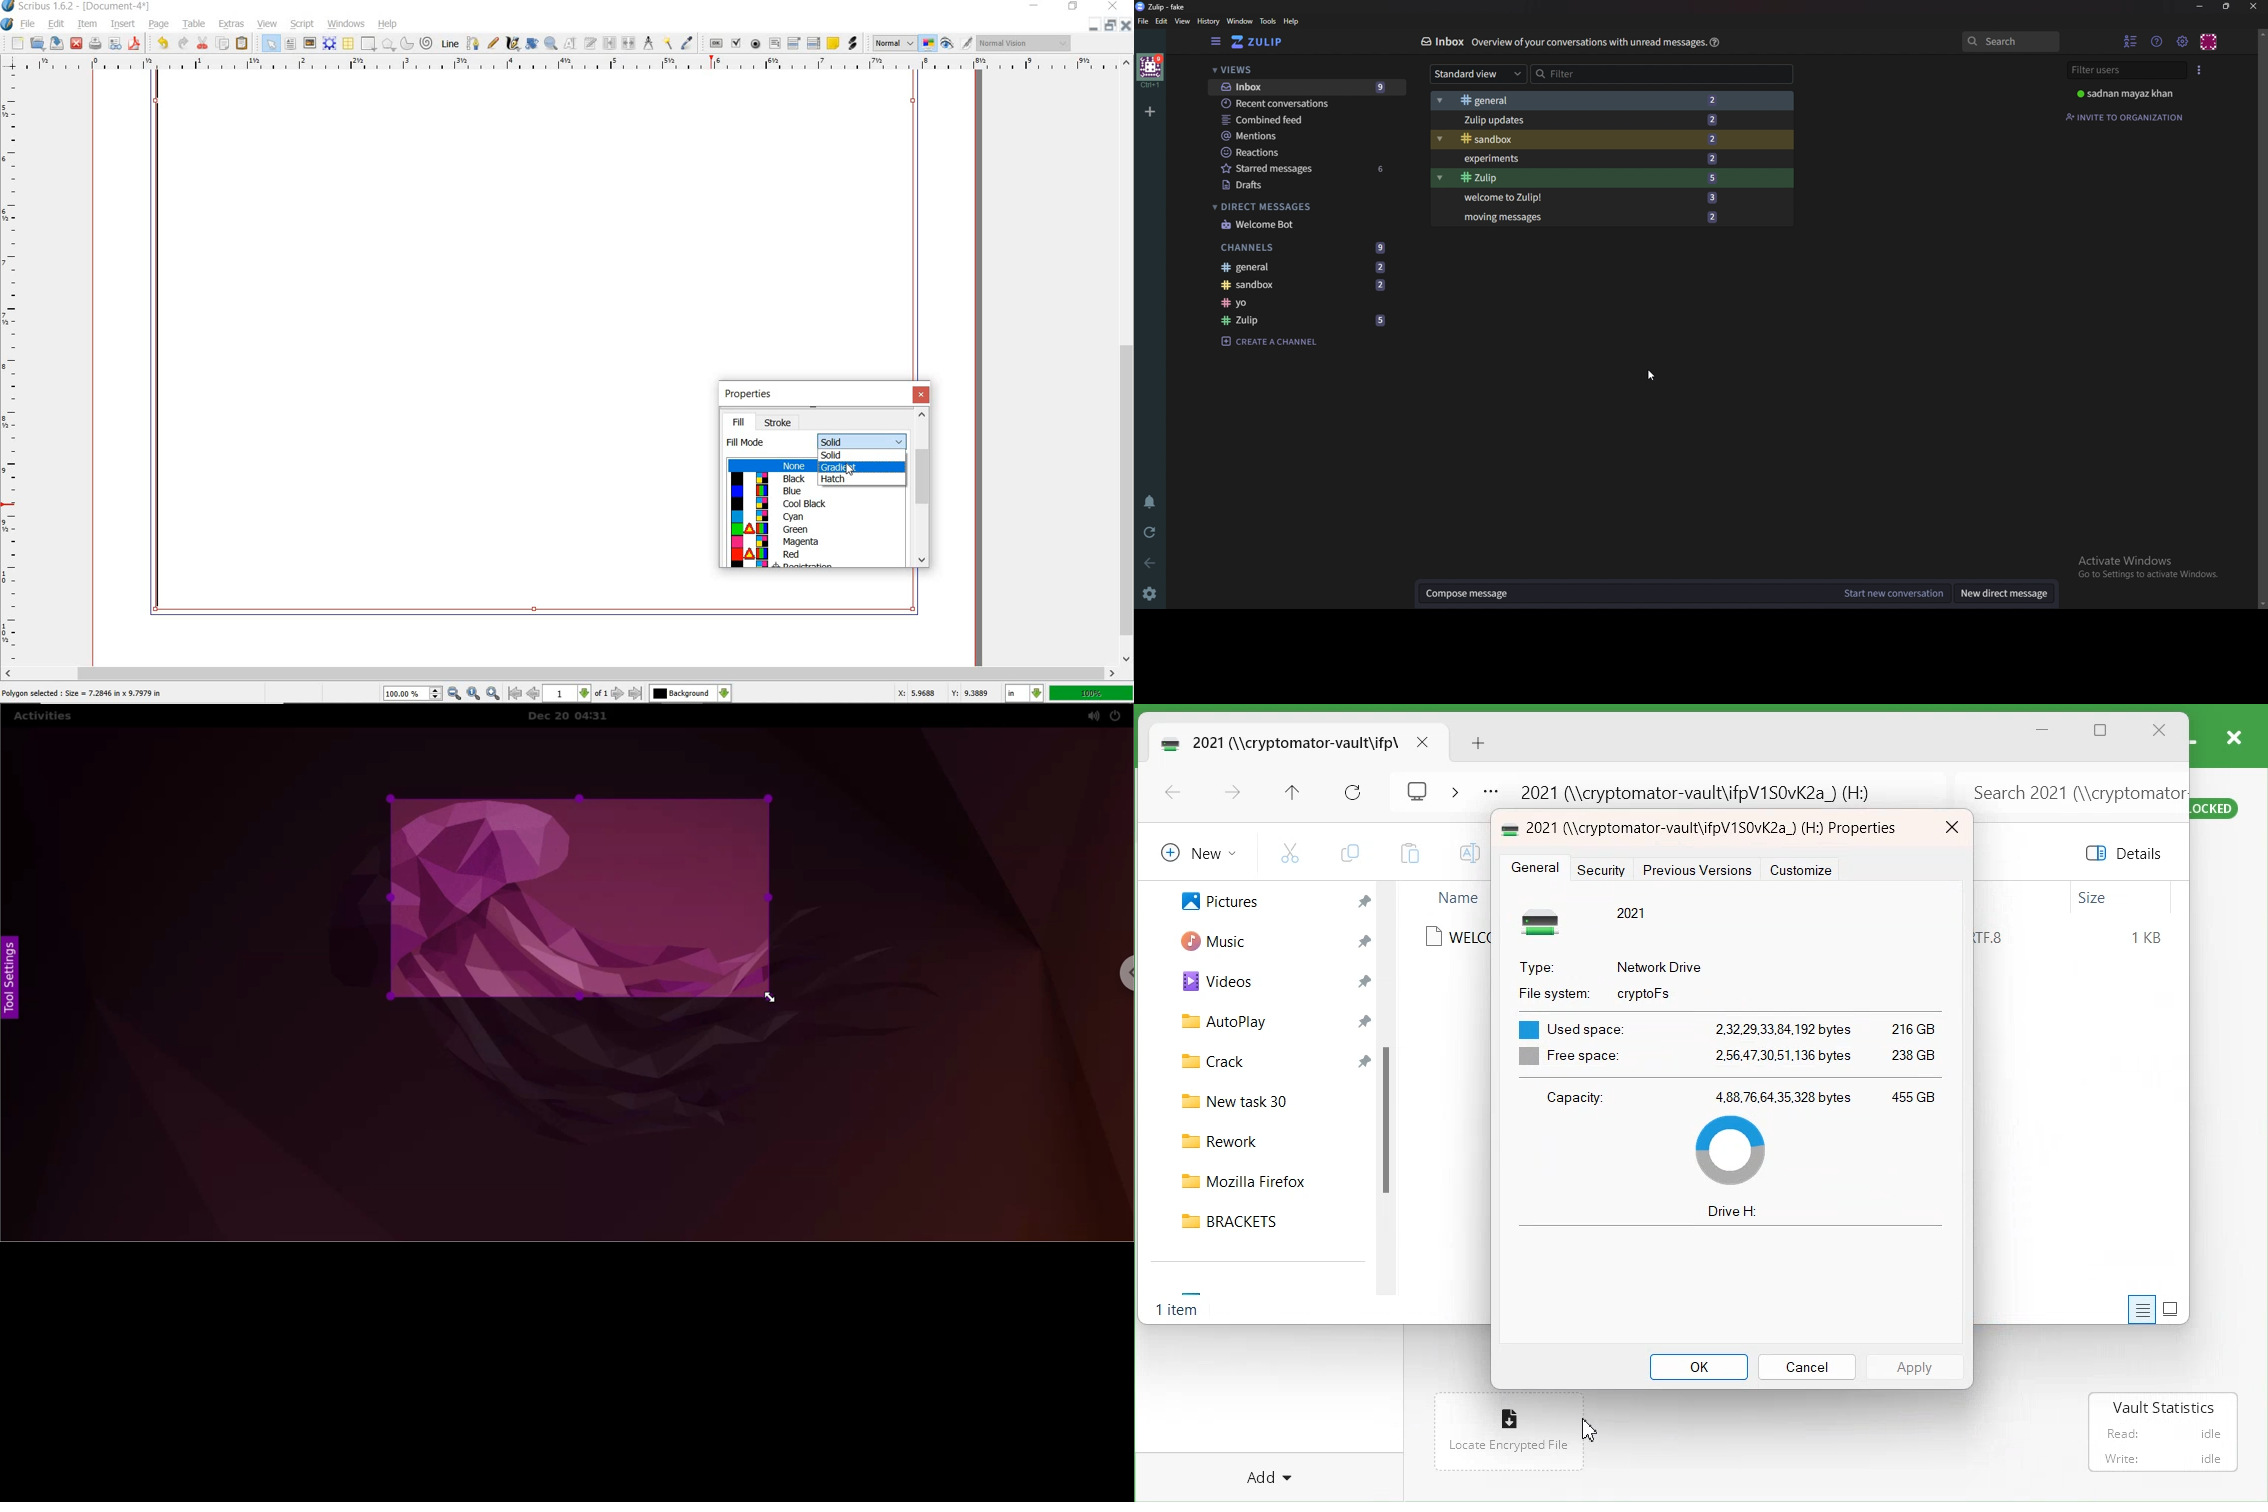 Image resolution: width=2268 pixels, height=1512 pixels. What do you see at coordinates (813, 530) in the screenshot?
I see `Green` at bounding box center [813, 530].